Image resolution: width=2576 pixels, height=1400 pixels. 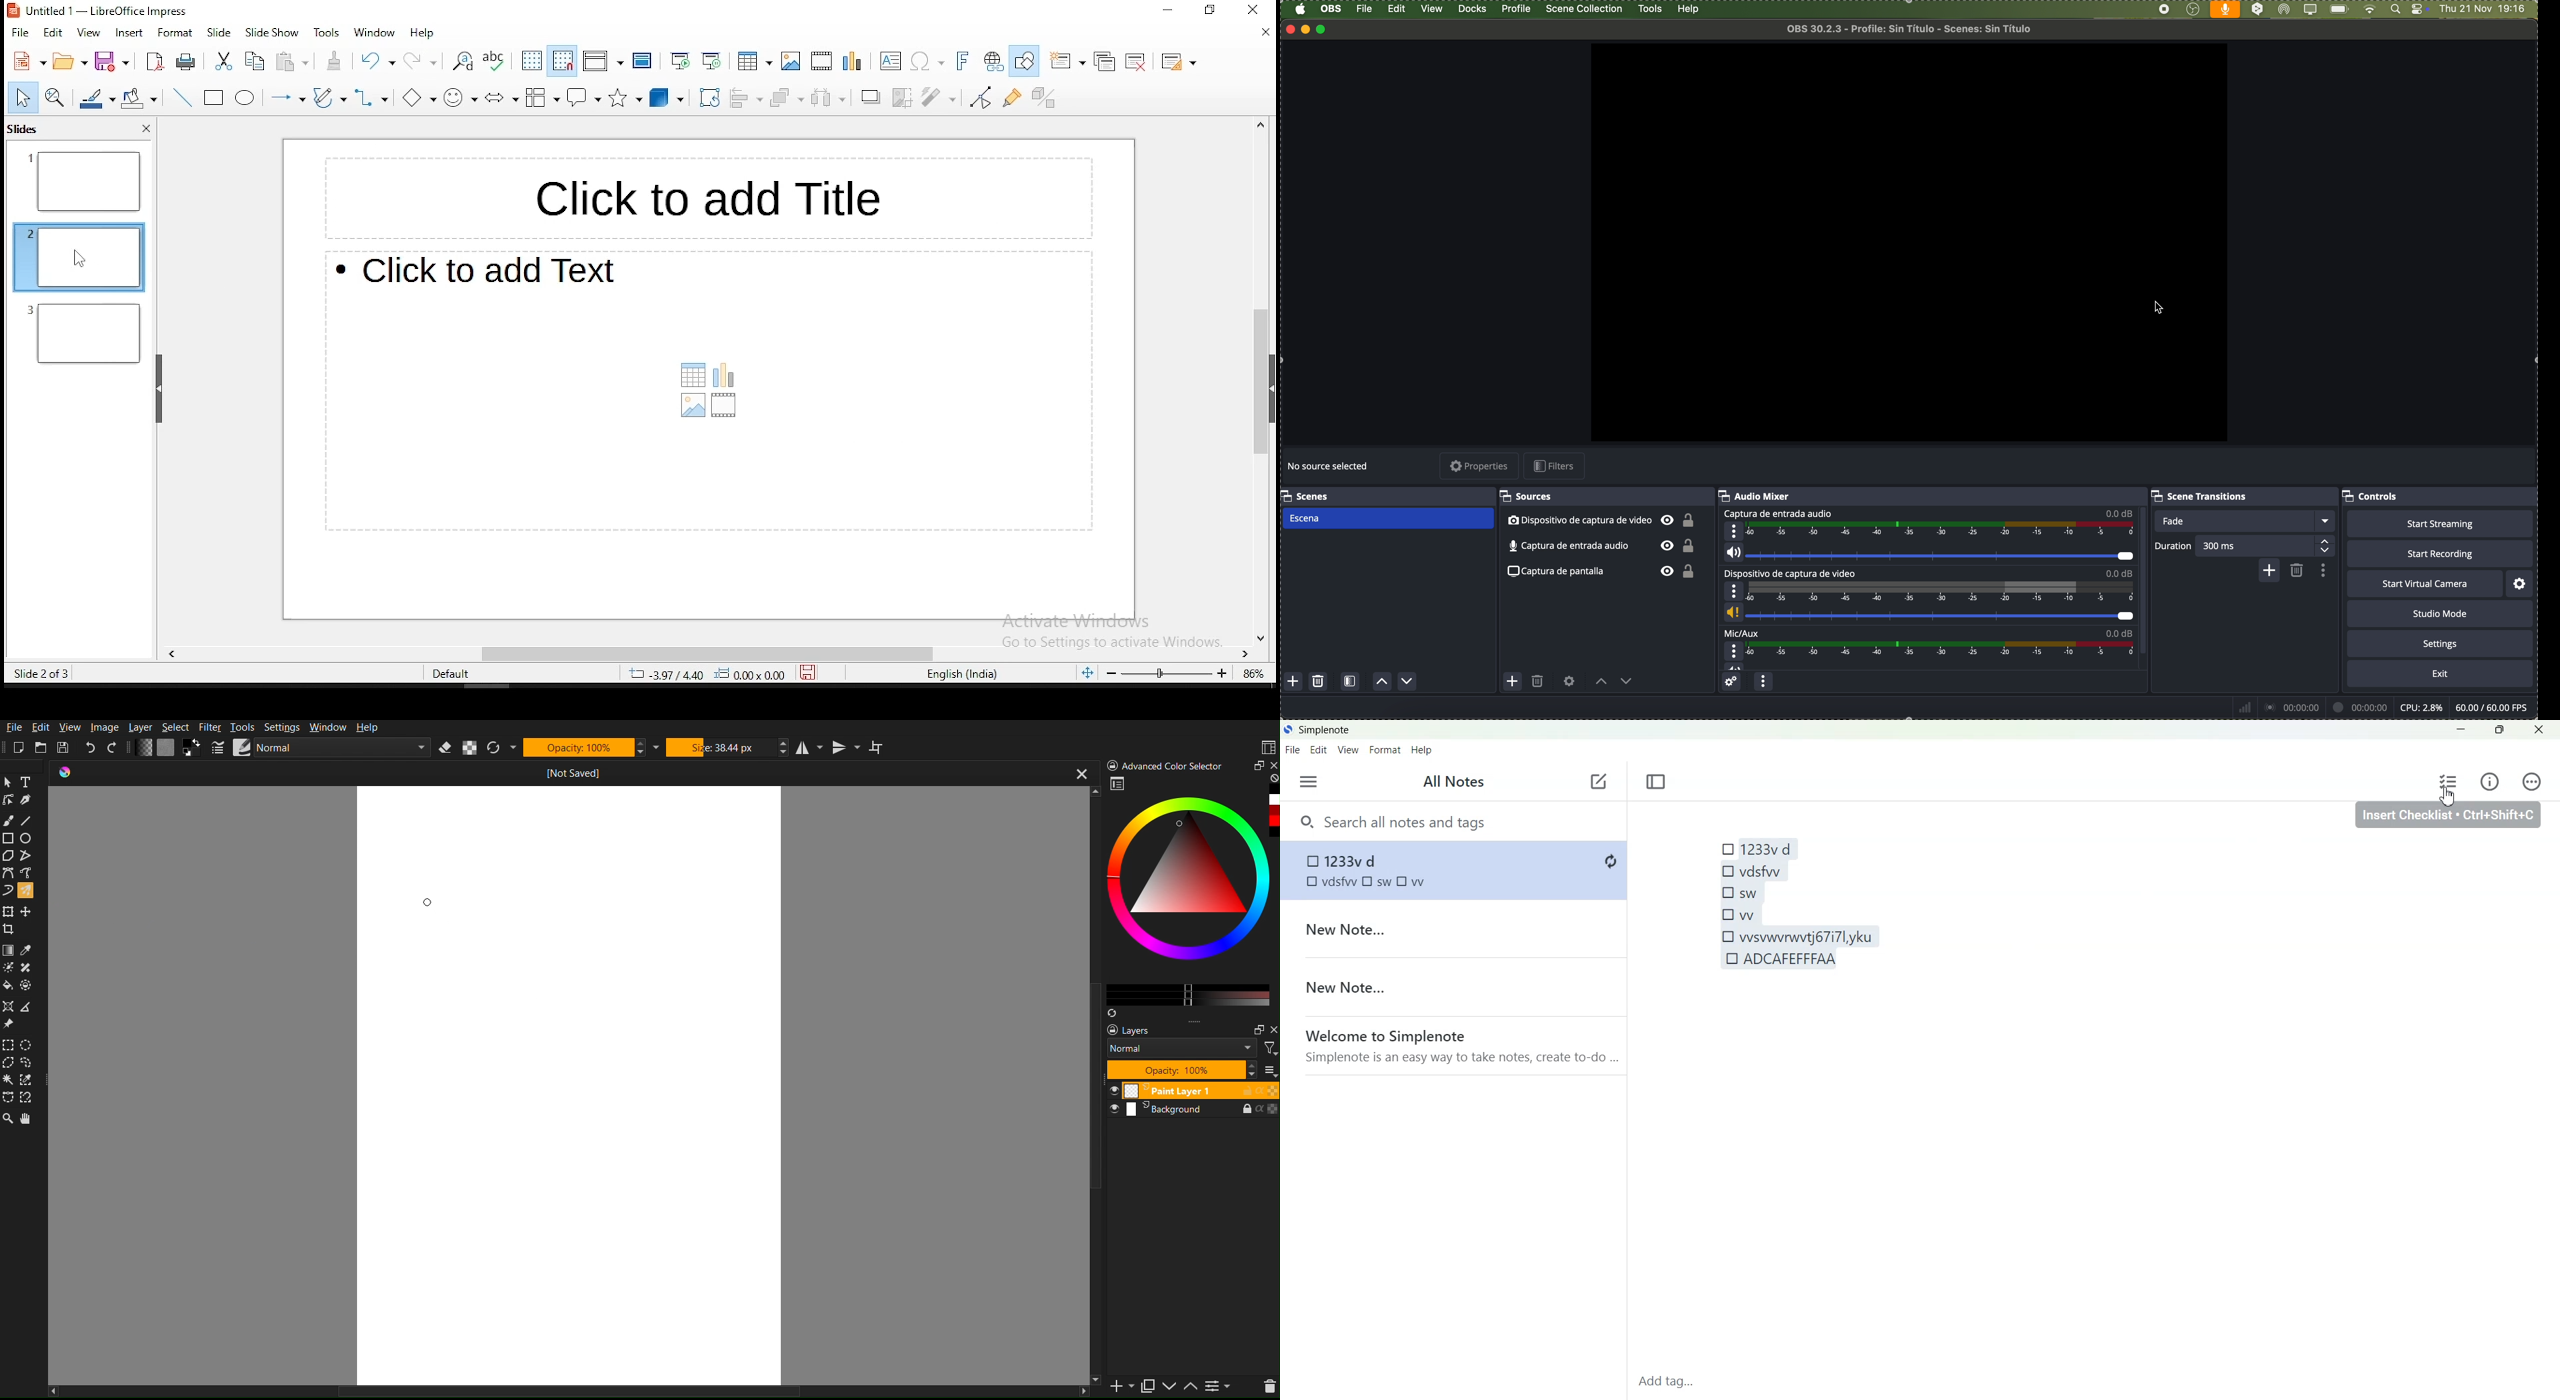 What do you see at coordinates (2382, 707) in the screenshot?
I see `data` at bounding box center [2382, 707].